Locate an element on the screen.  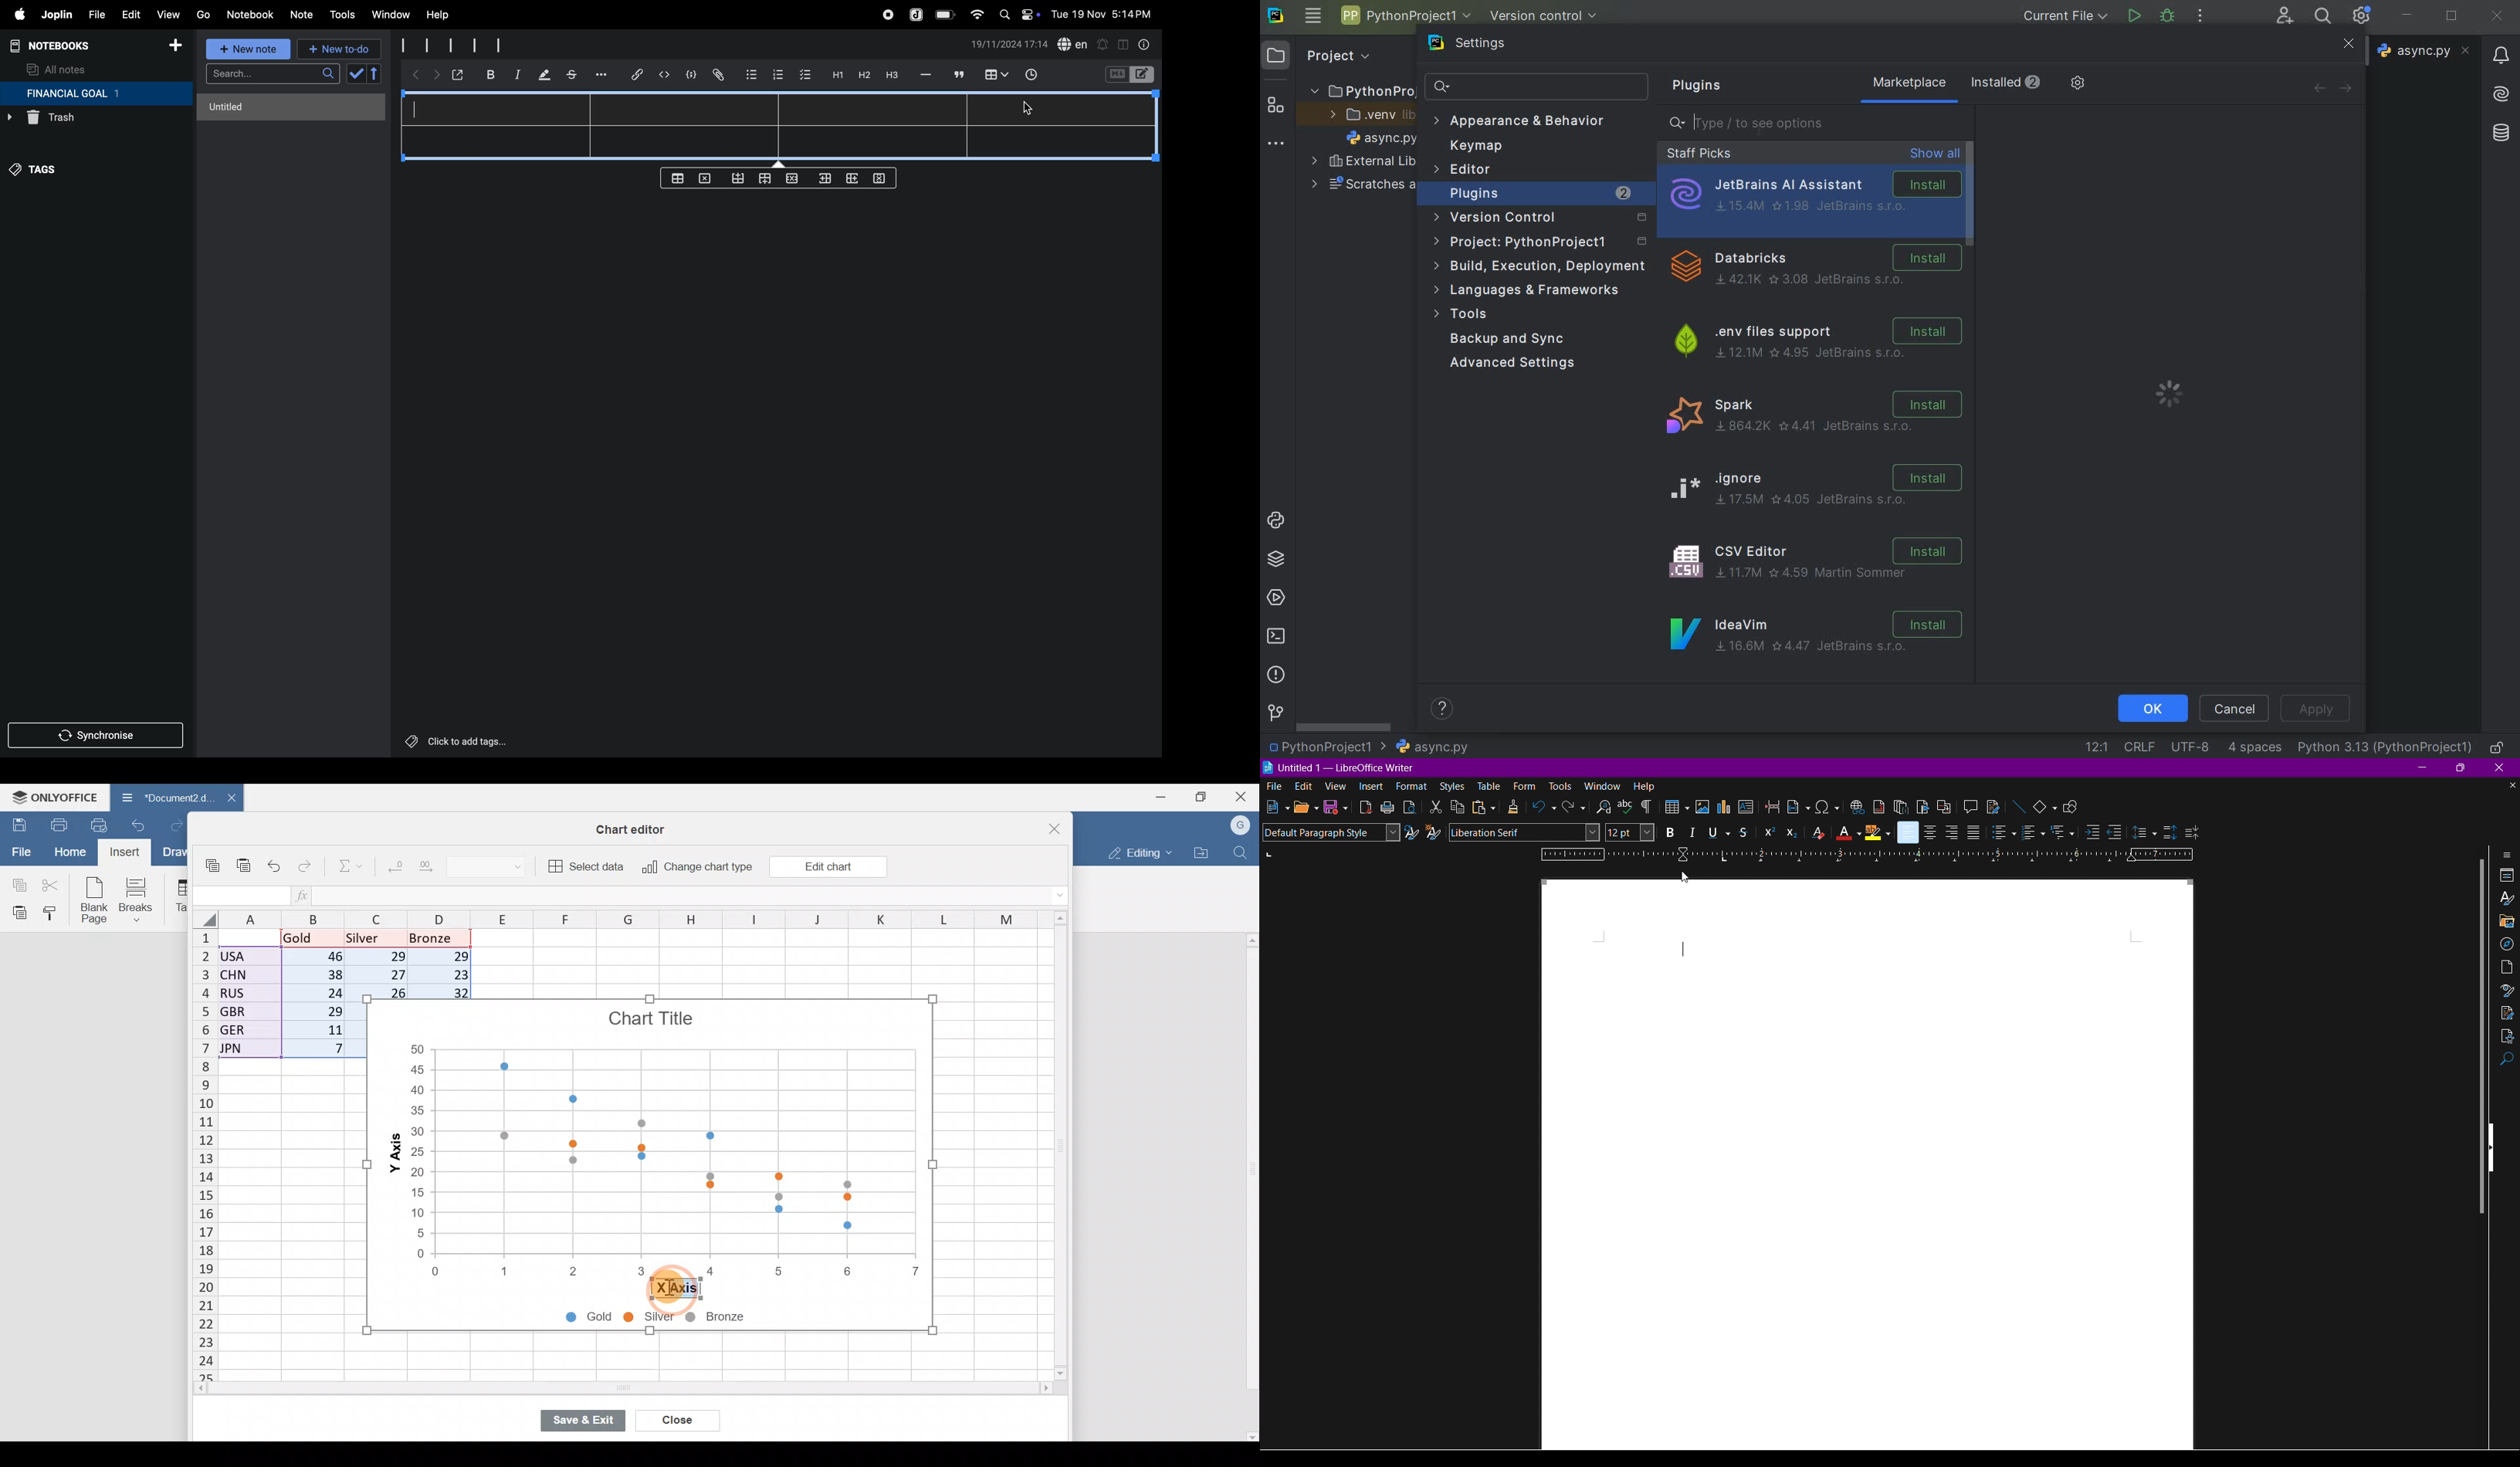
file name is located at coordinates (2423, 51).